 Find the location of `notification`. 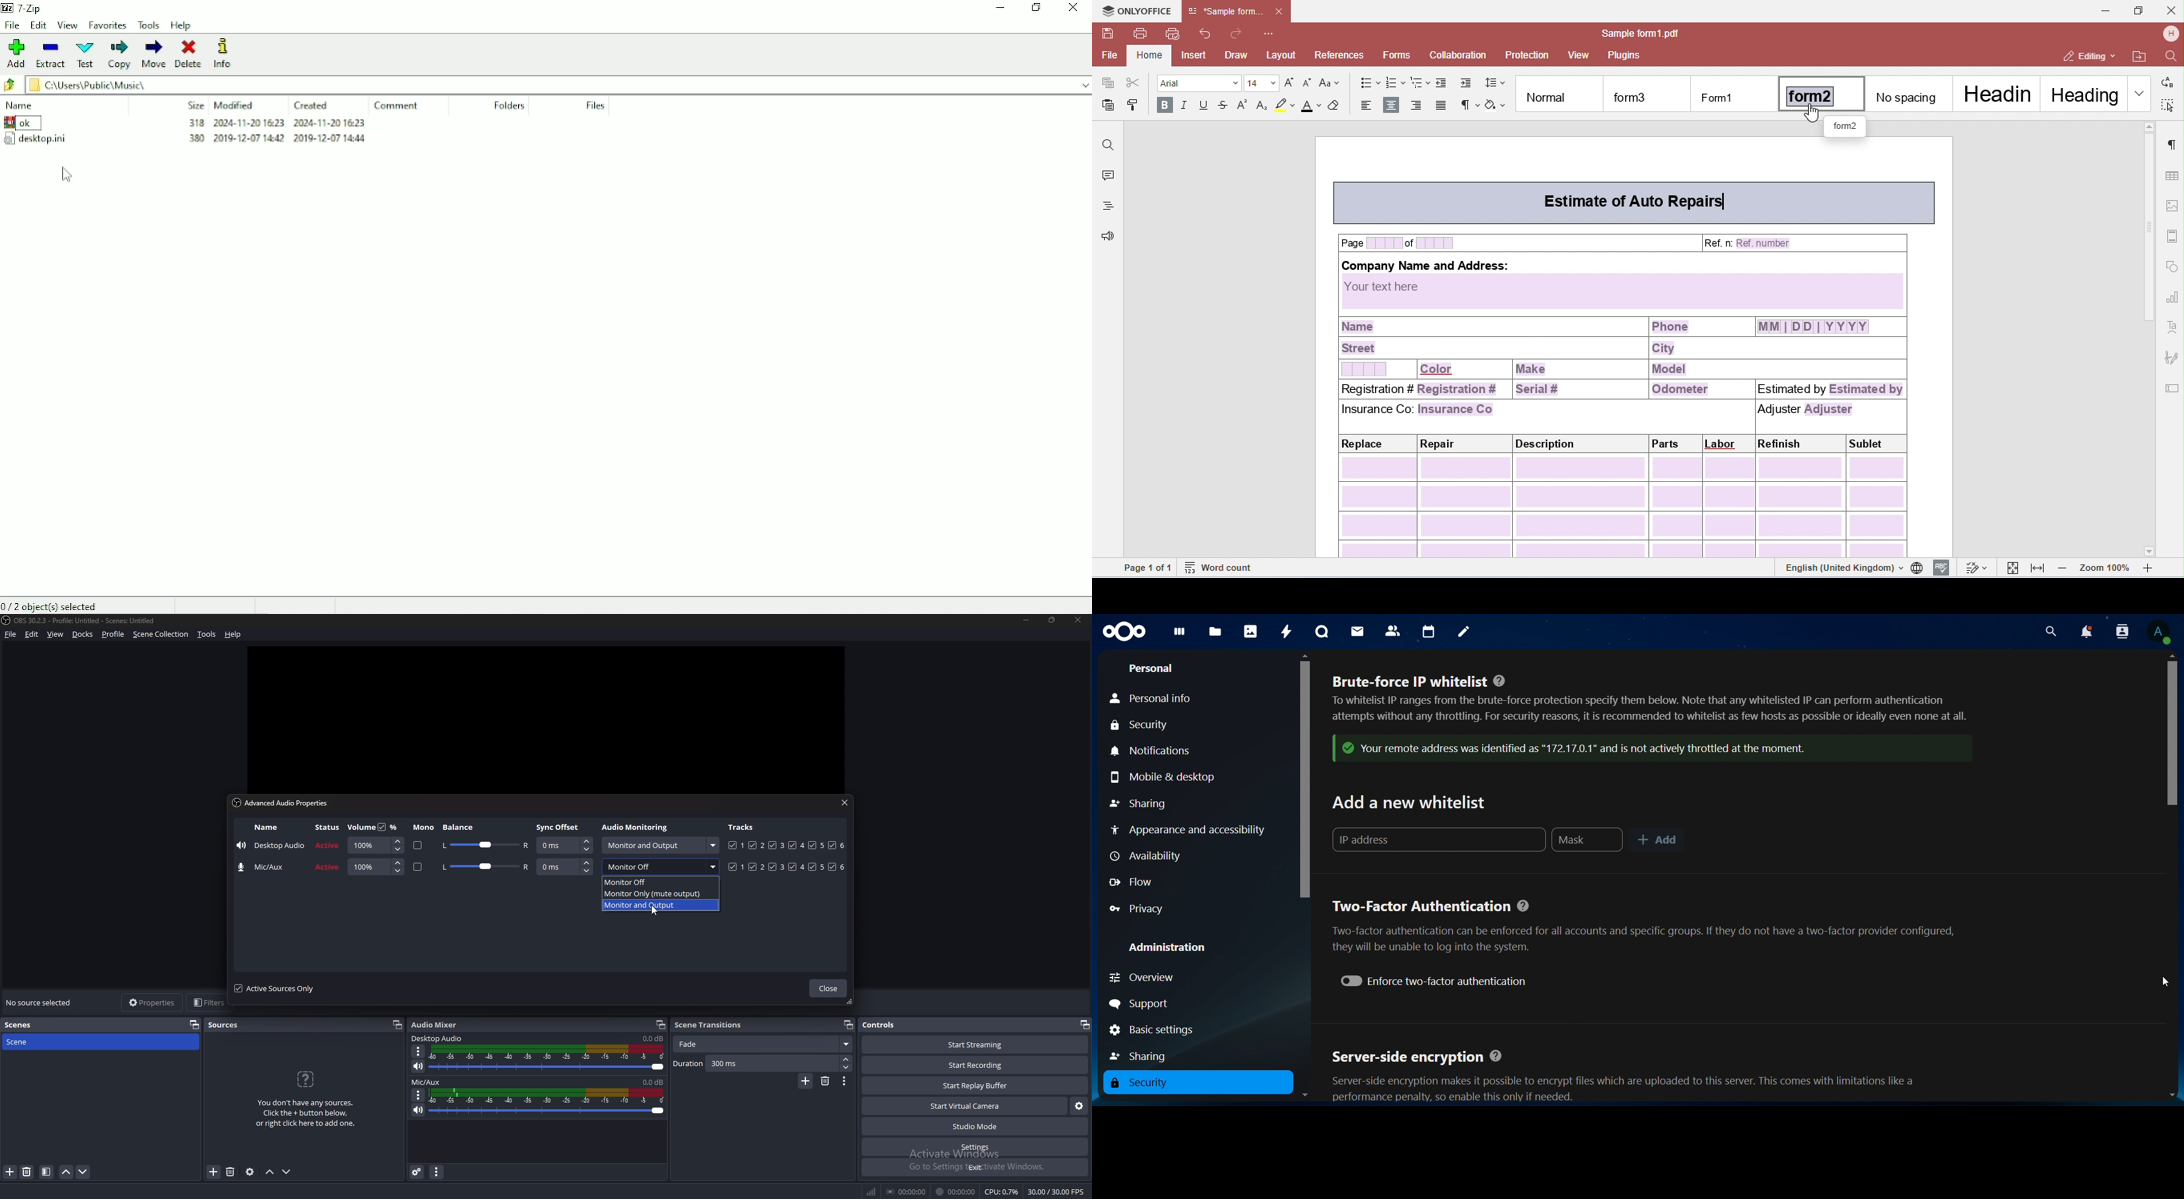

notification is located at coordinates (2086, 632).